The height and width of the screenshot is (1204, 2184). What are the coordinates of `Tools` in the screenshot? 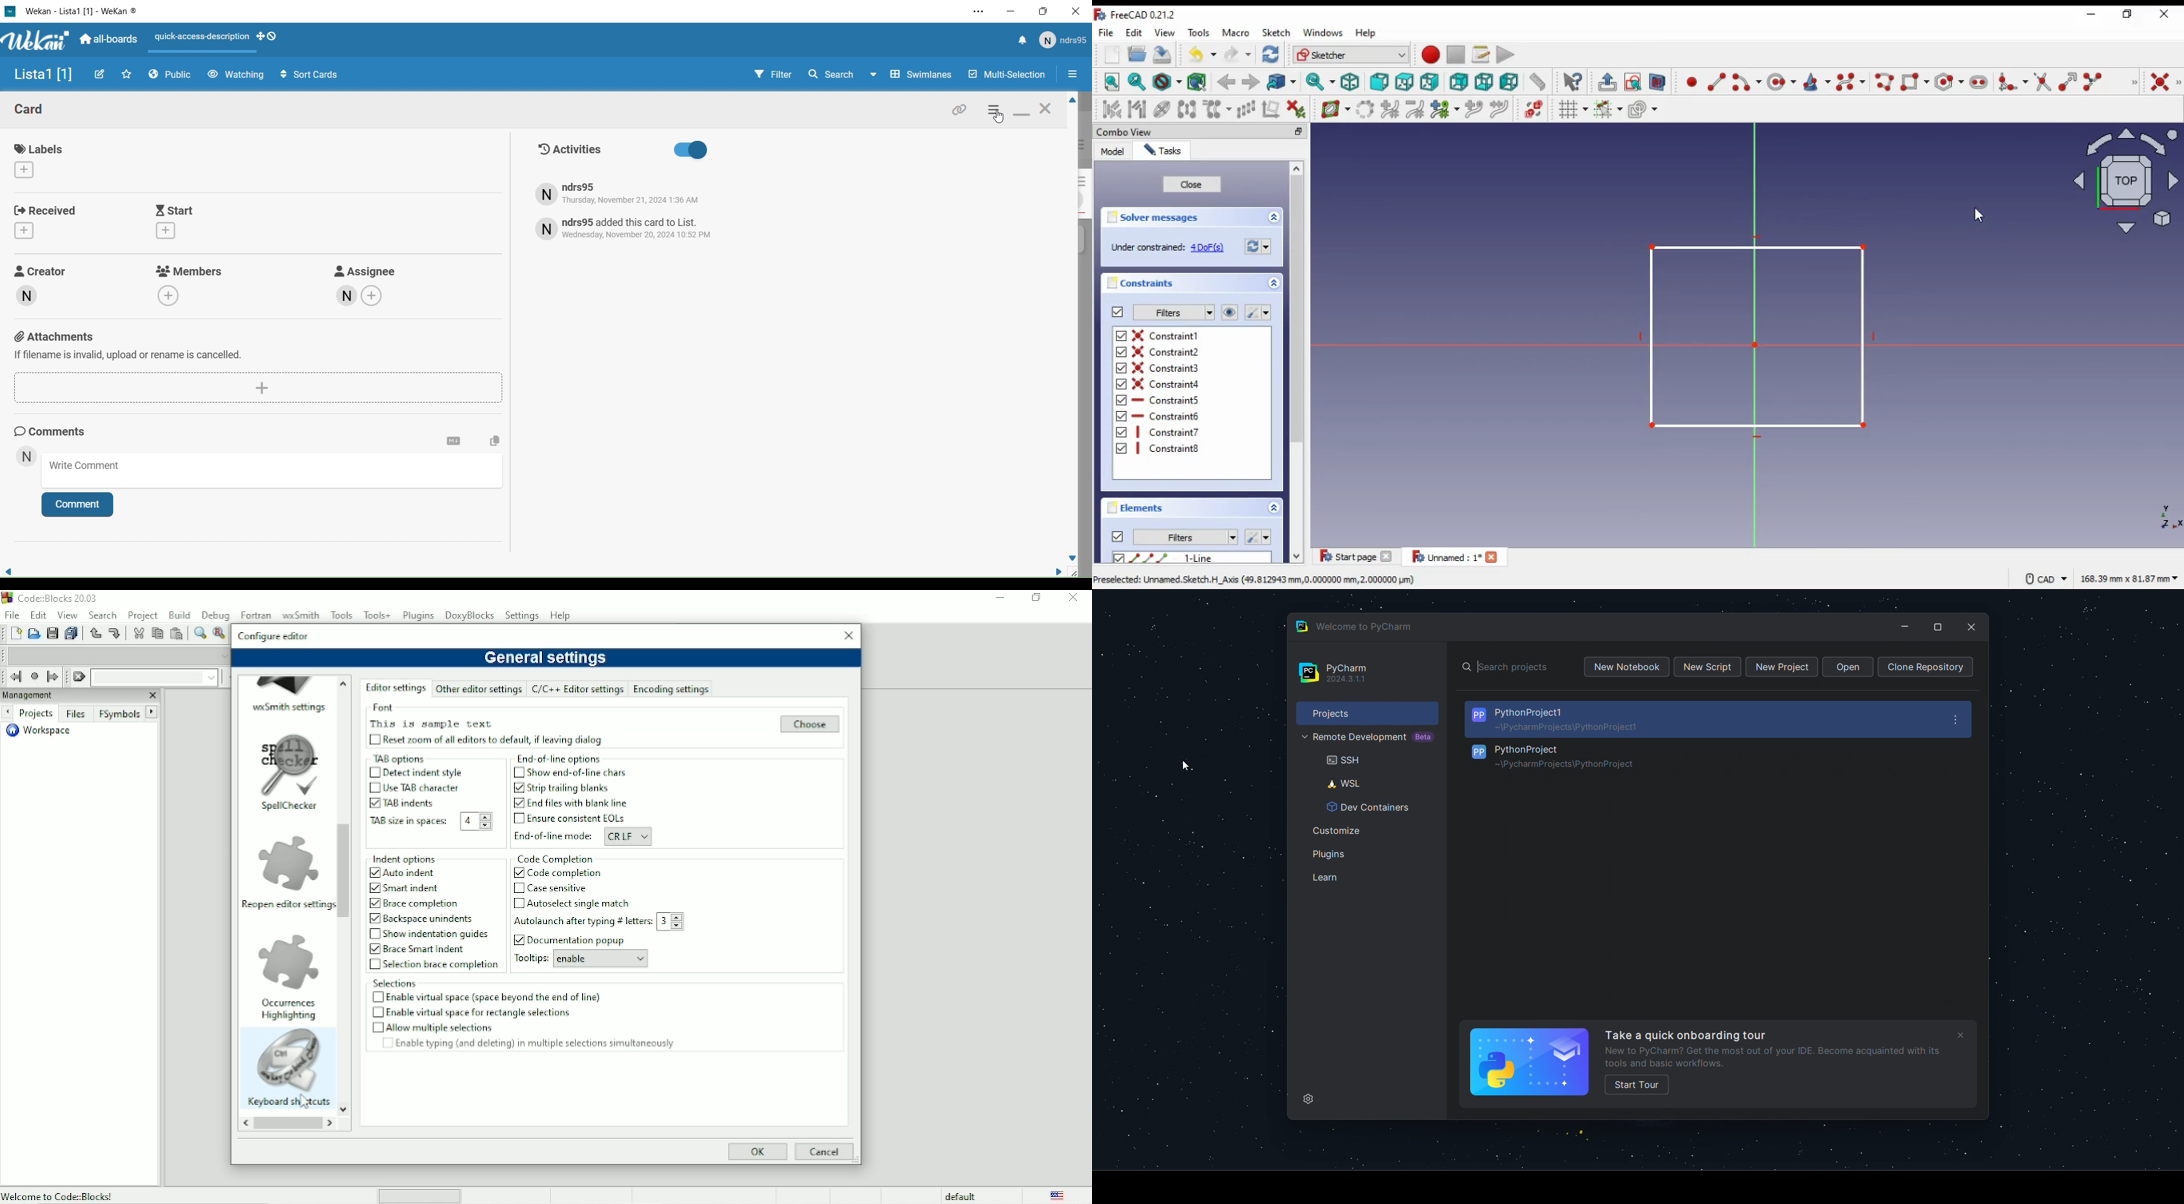 It's located at (341, 614).